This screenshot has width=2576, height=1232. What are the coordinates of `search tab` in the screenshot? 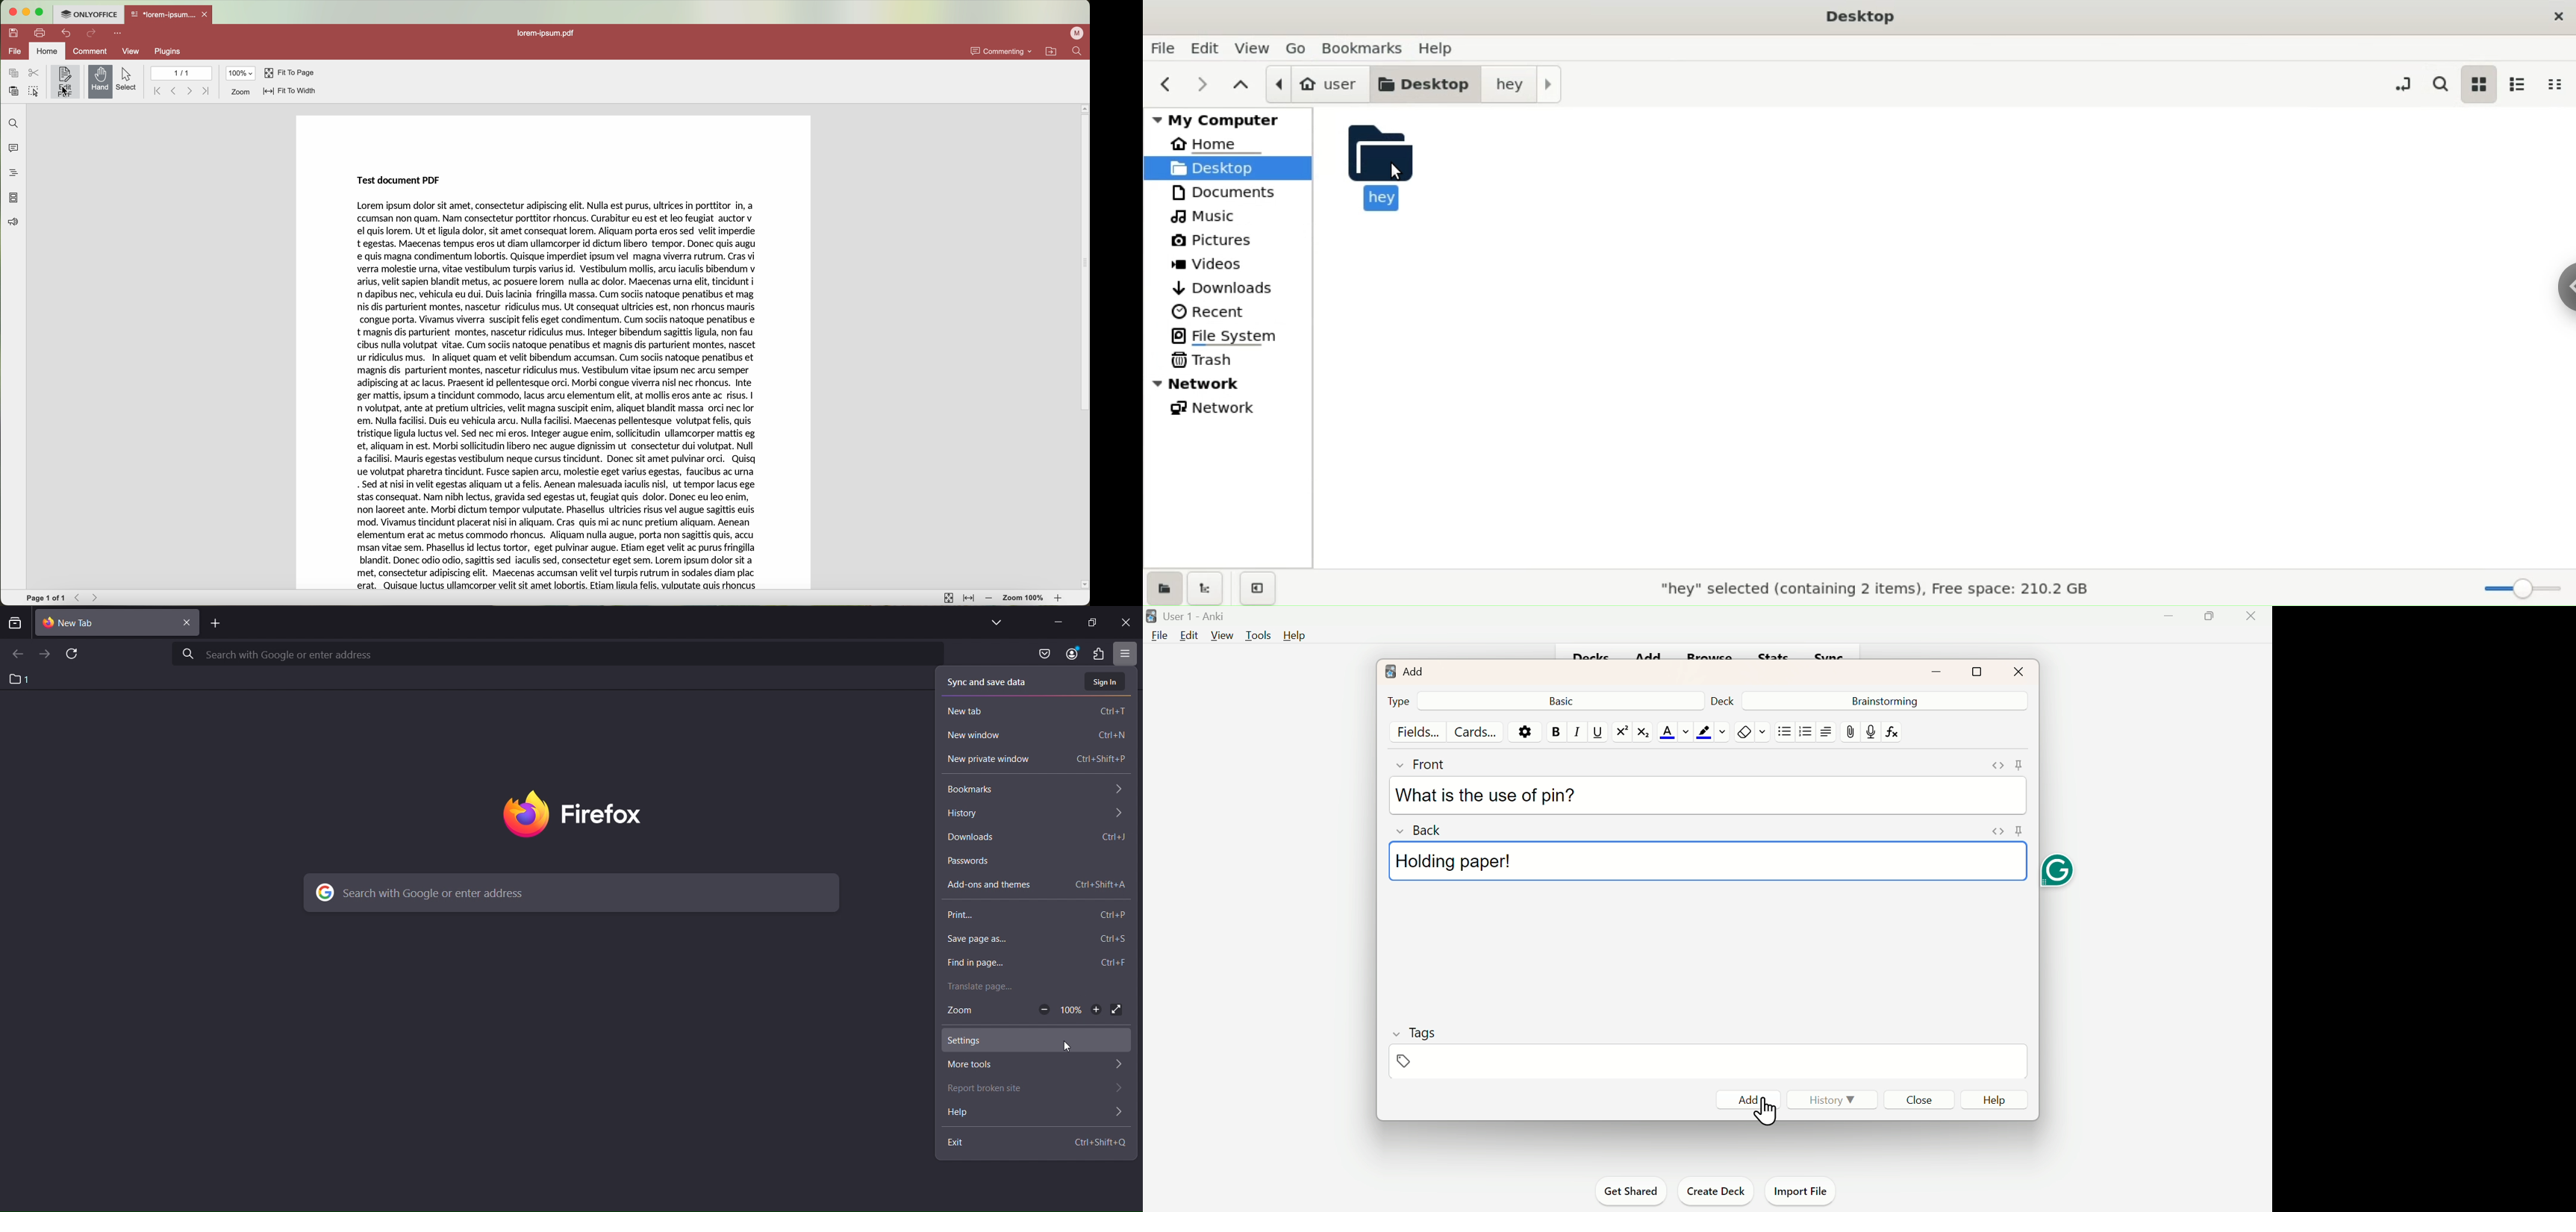 It's located at (15, 624).